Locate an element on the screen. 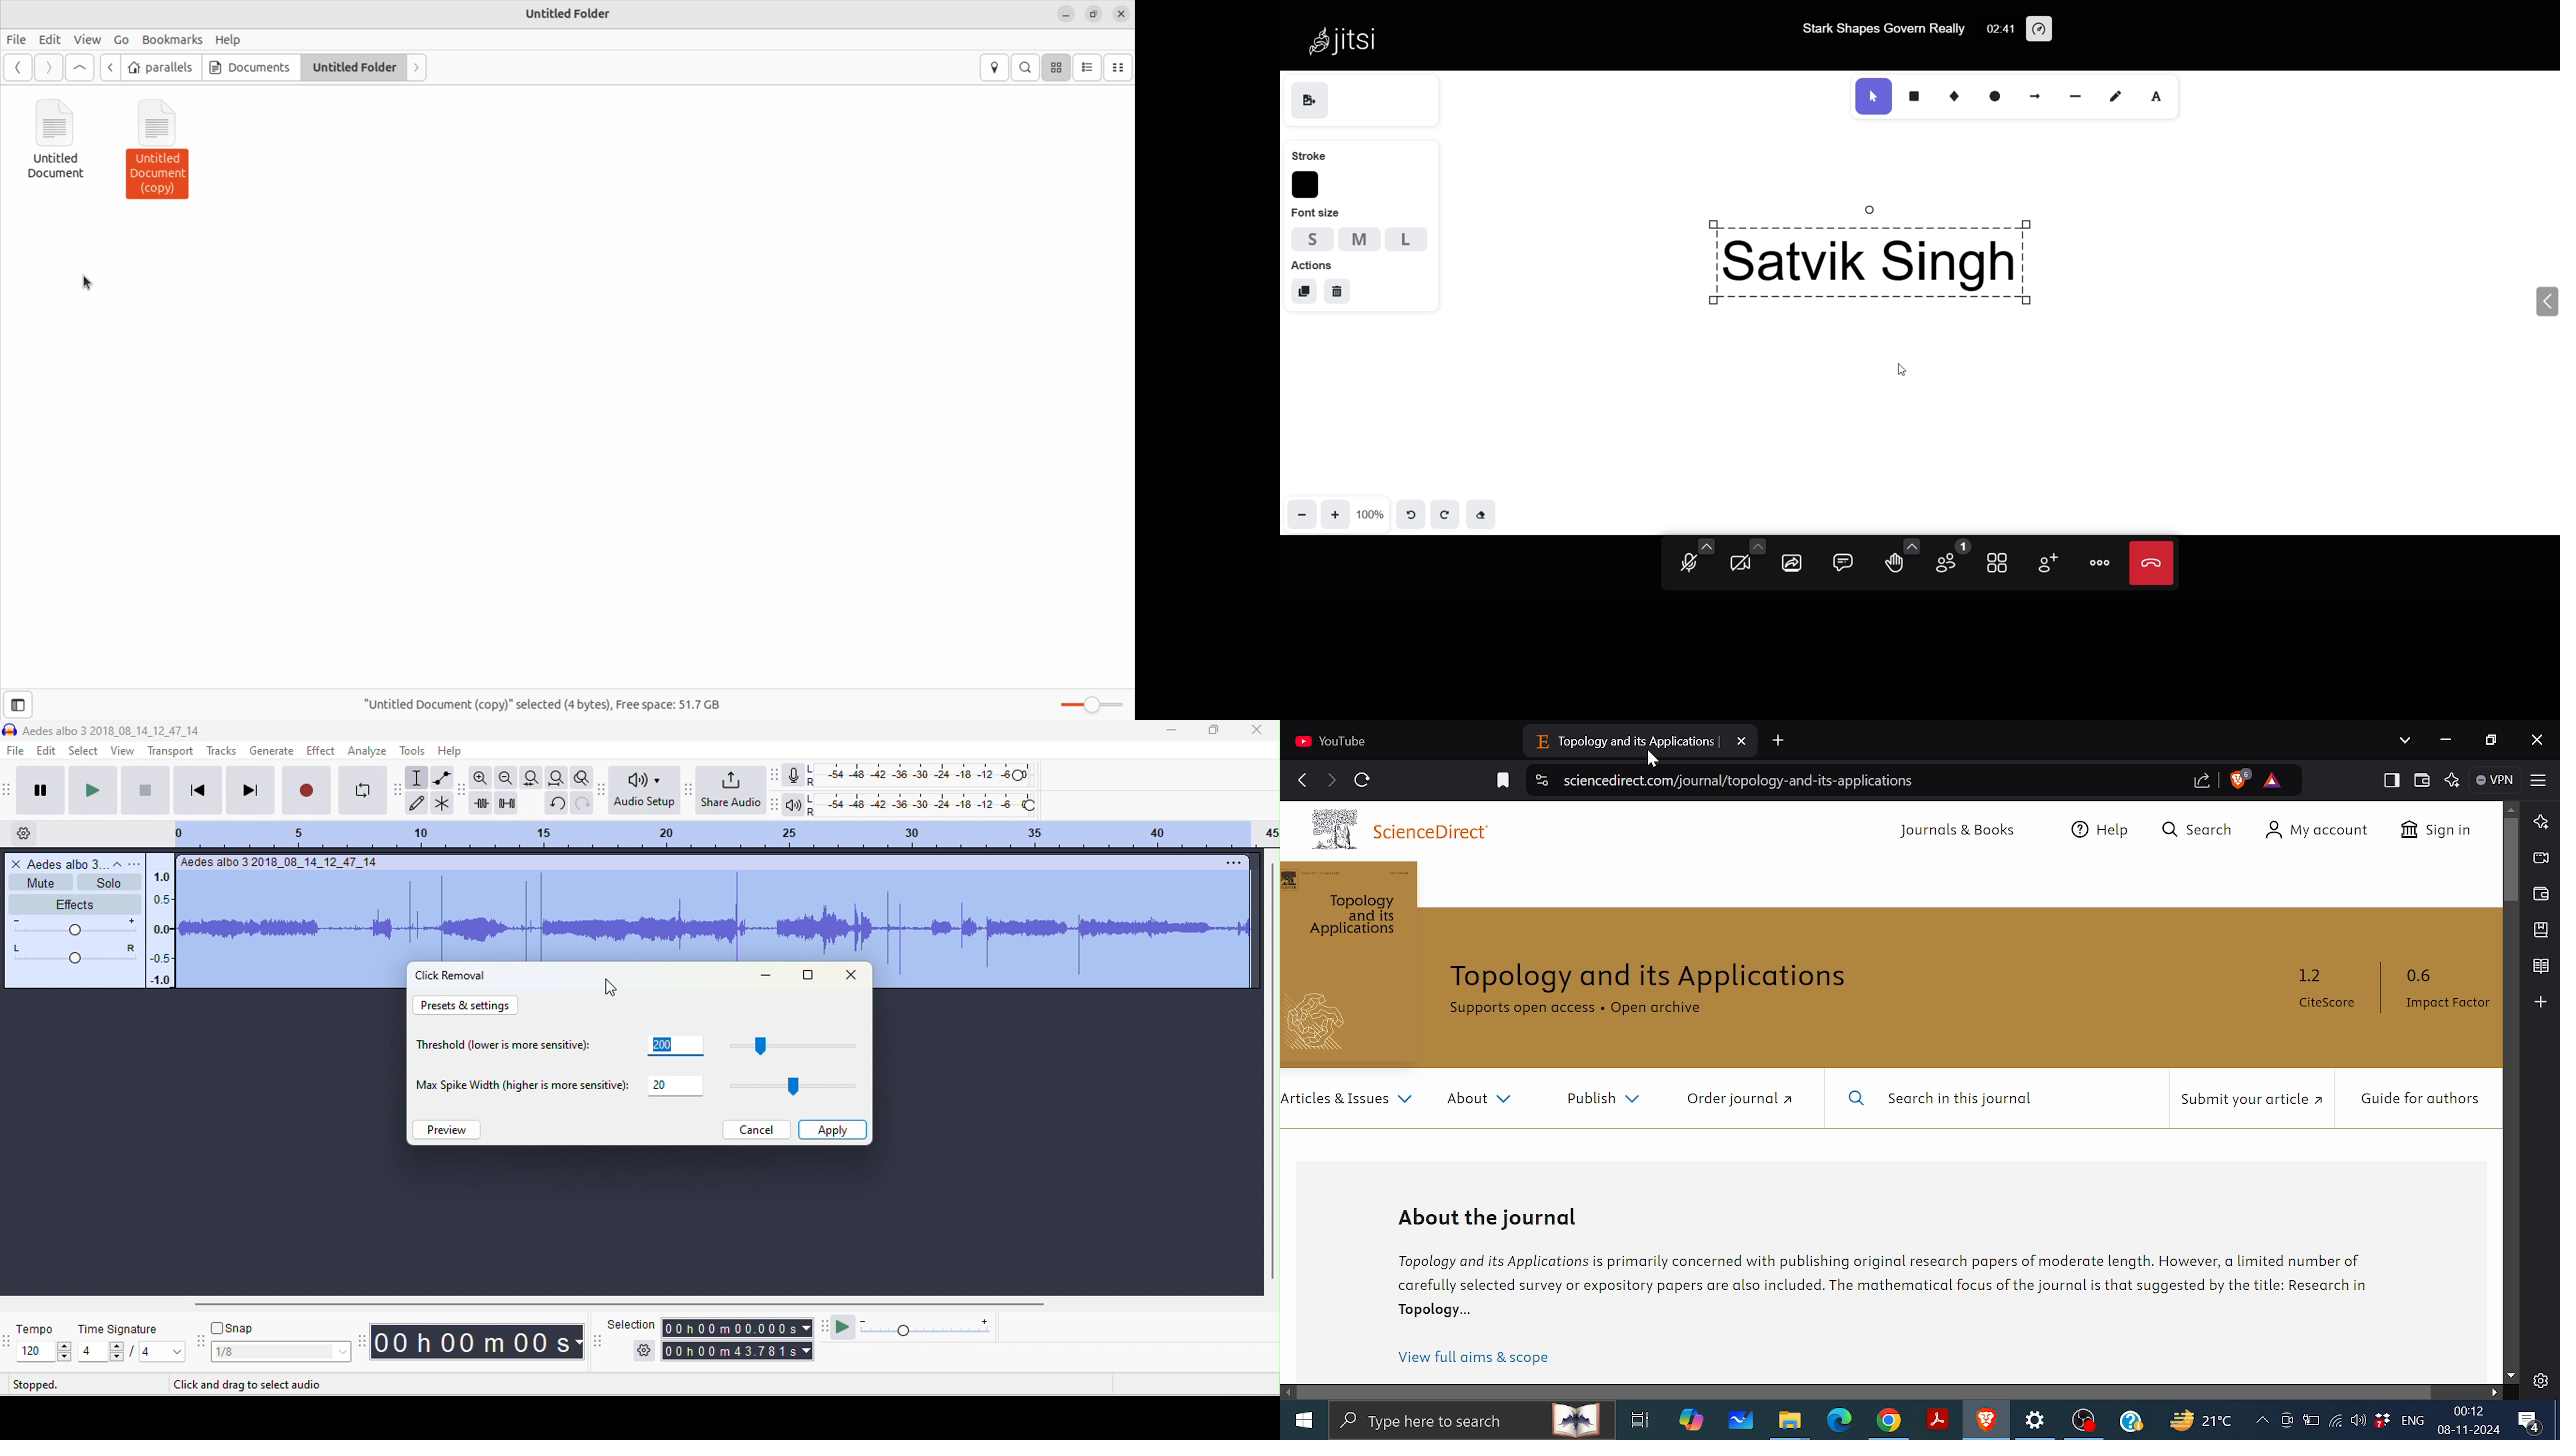 The height and width of the screenshot is (1456, 2576). time signature is located at coordinates (119, 1329).